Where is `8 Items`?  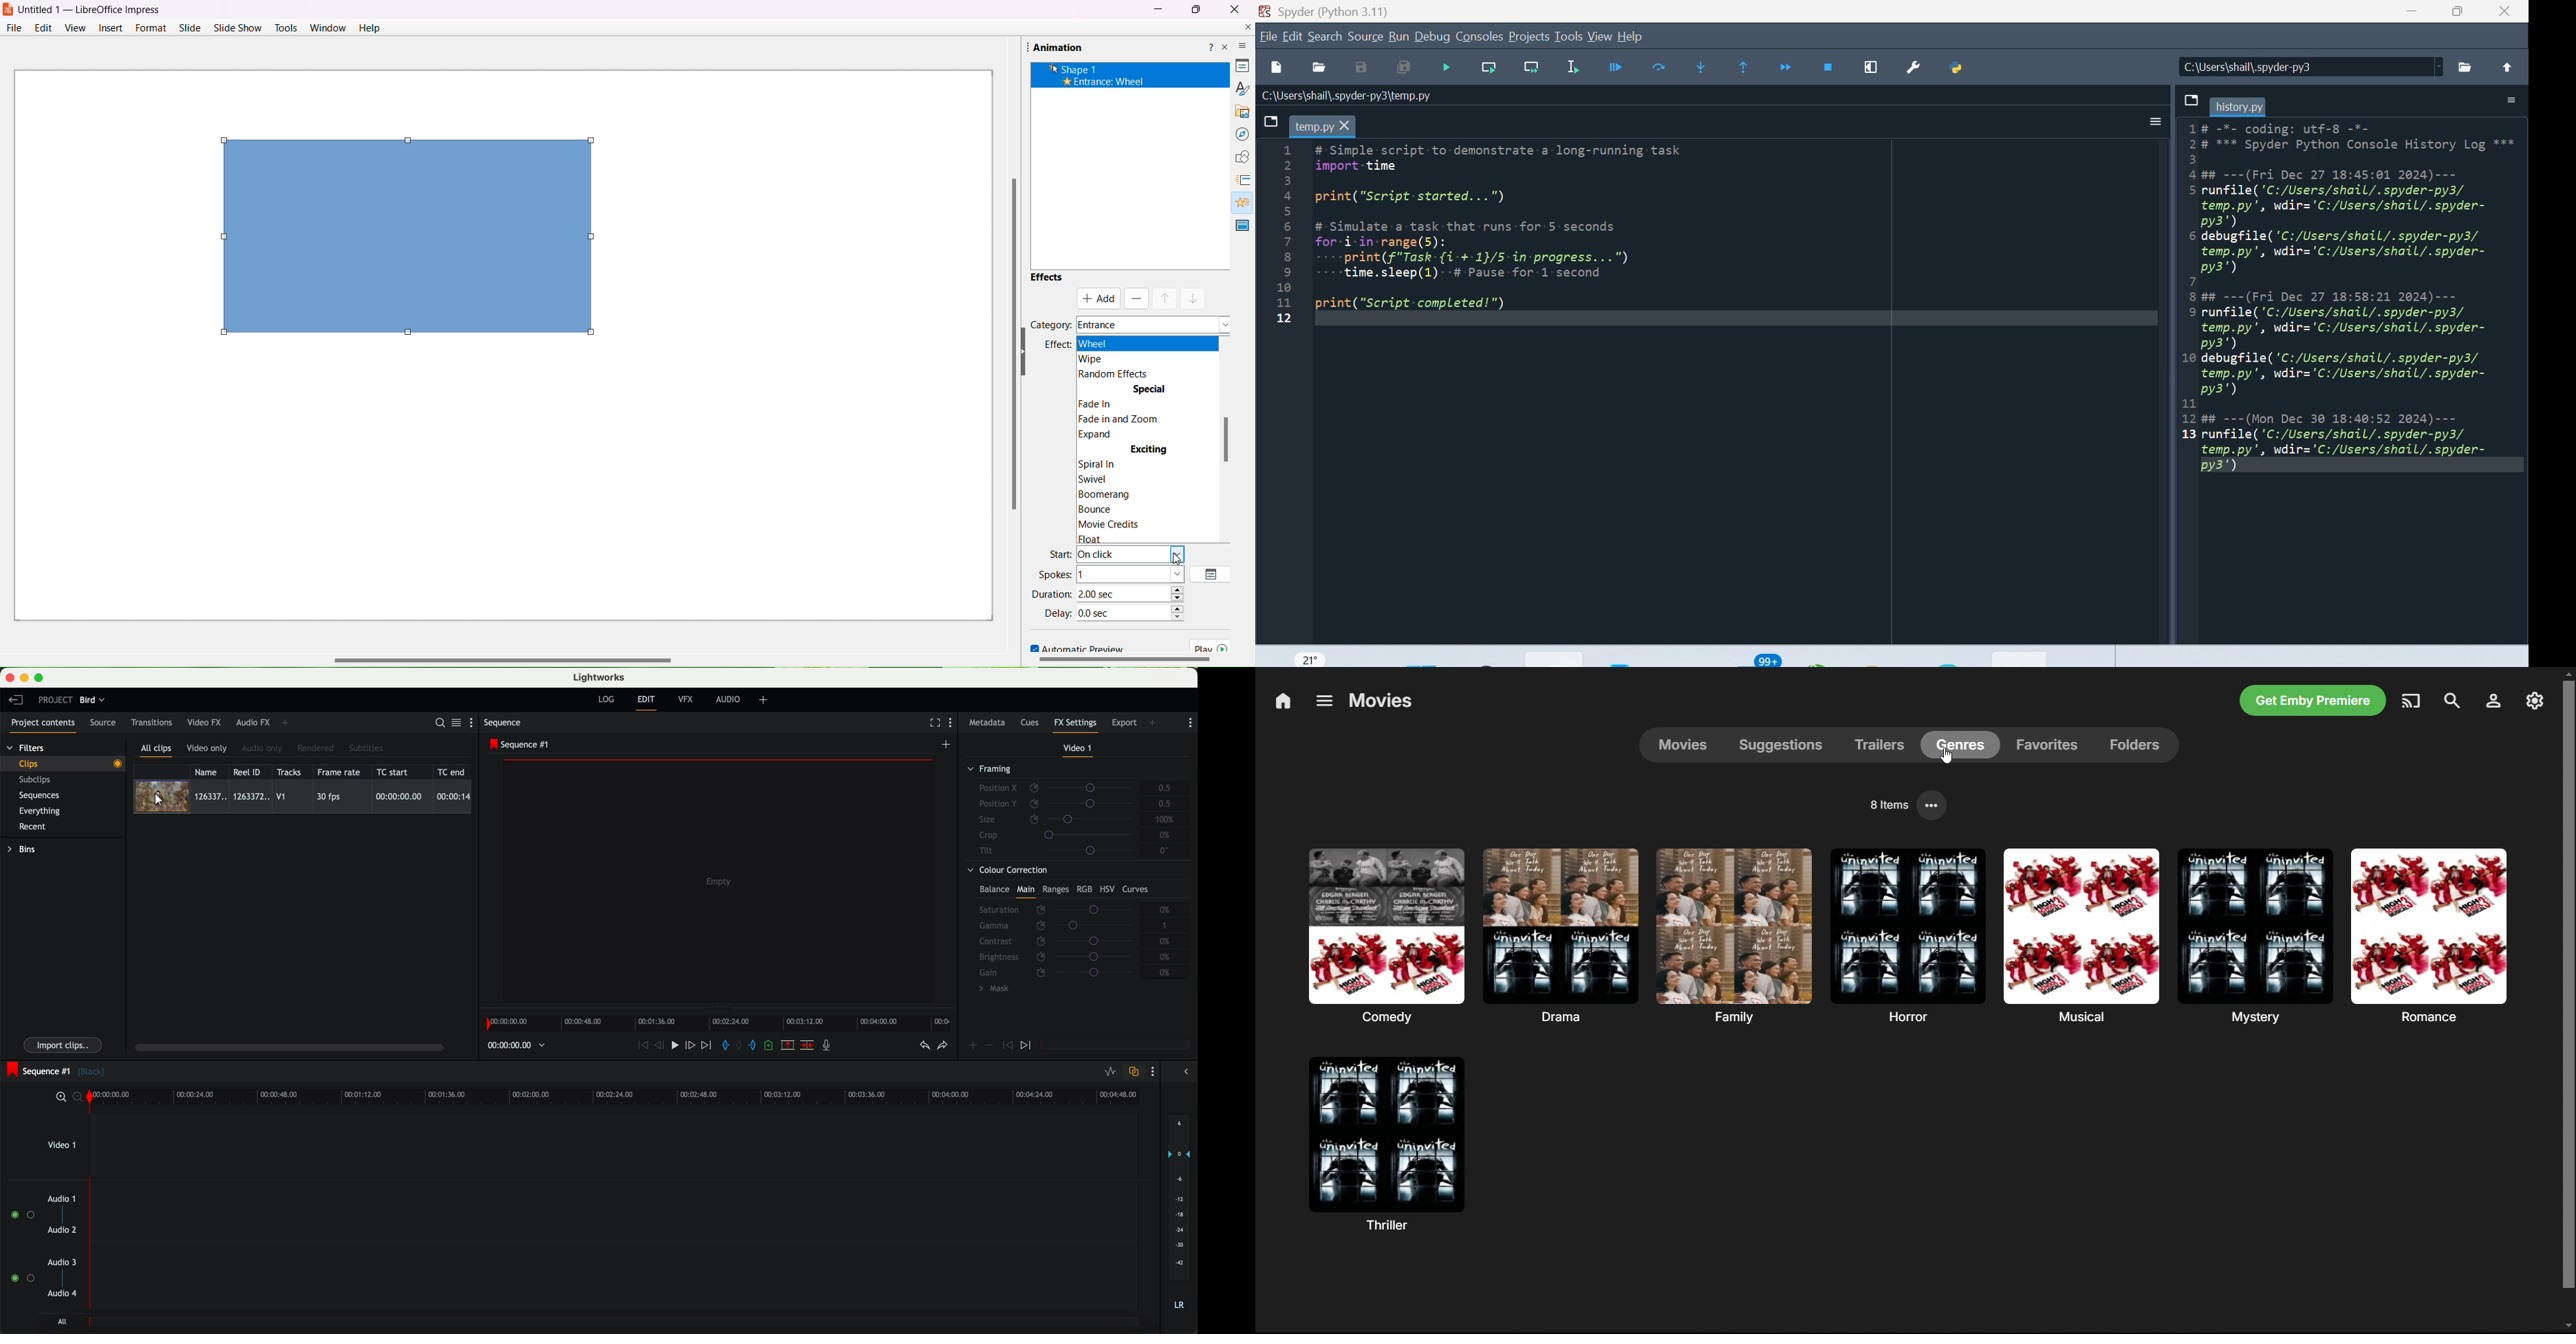
8 Items is located at coordinates (1887, 804).